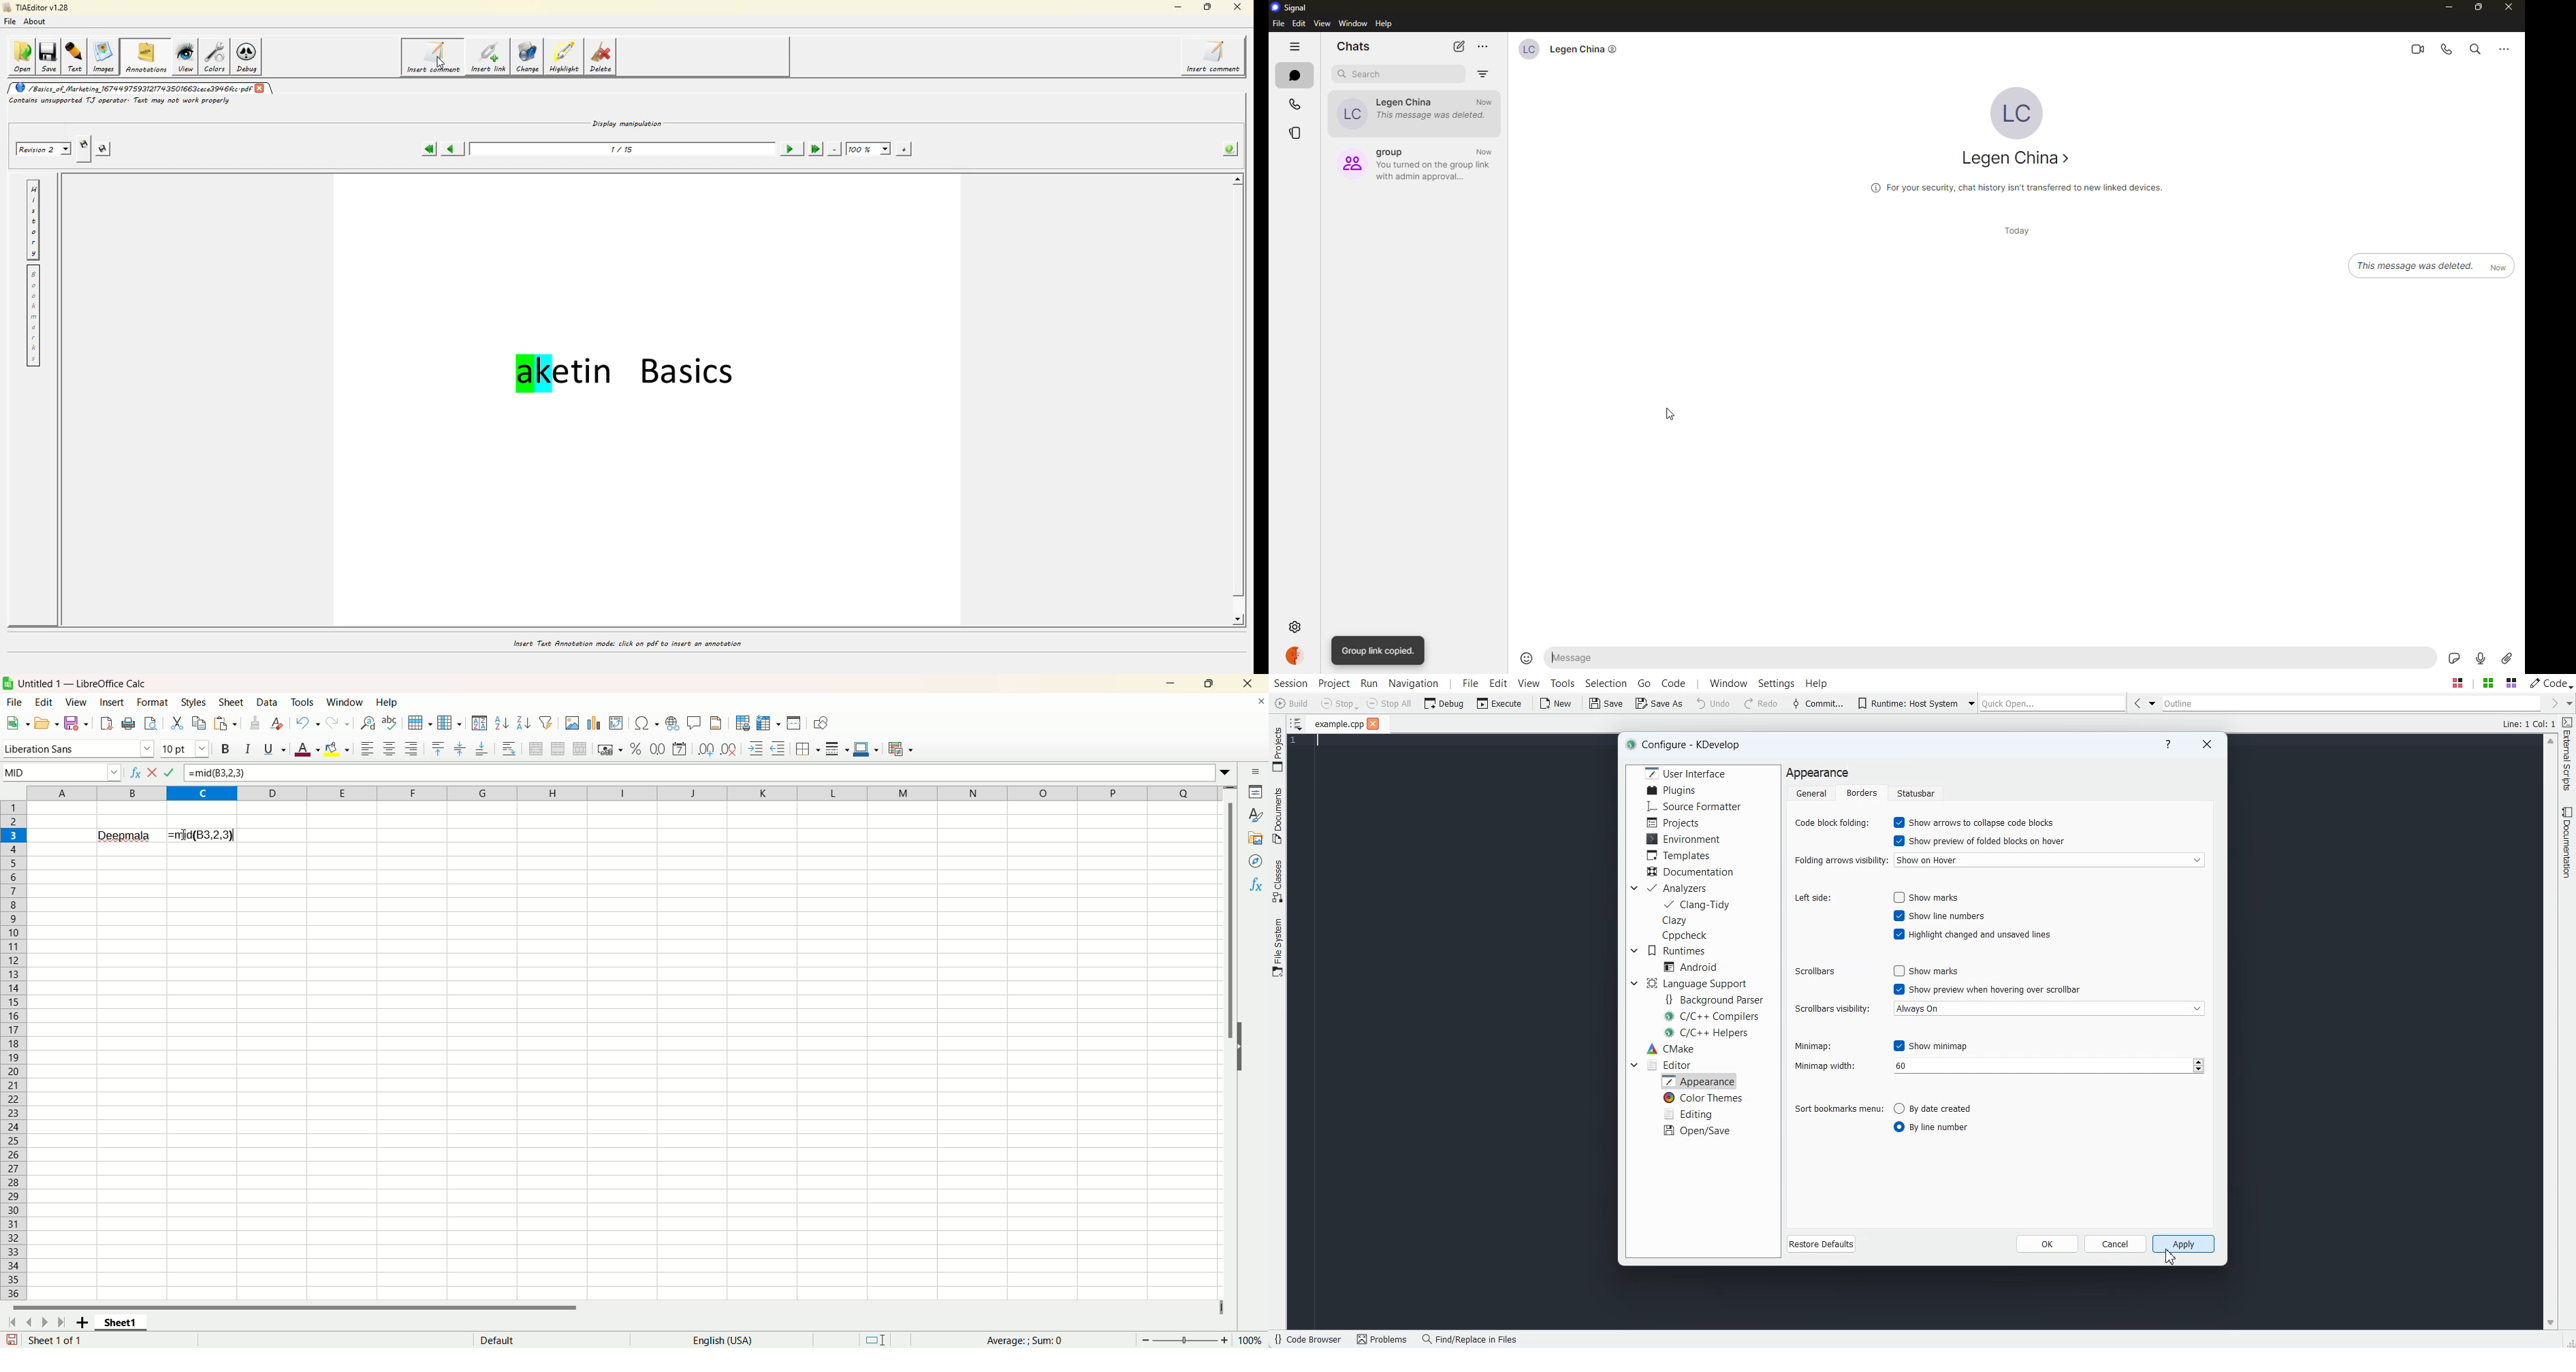 Image resolution: width=2576 pixels, height=1372 pixels. What do you see at coordinates (12, 1339) in the screenshot?
I see `save` at bounding box center [12, 1339].